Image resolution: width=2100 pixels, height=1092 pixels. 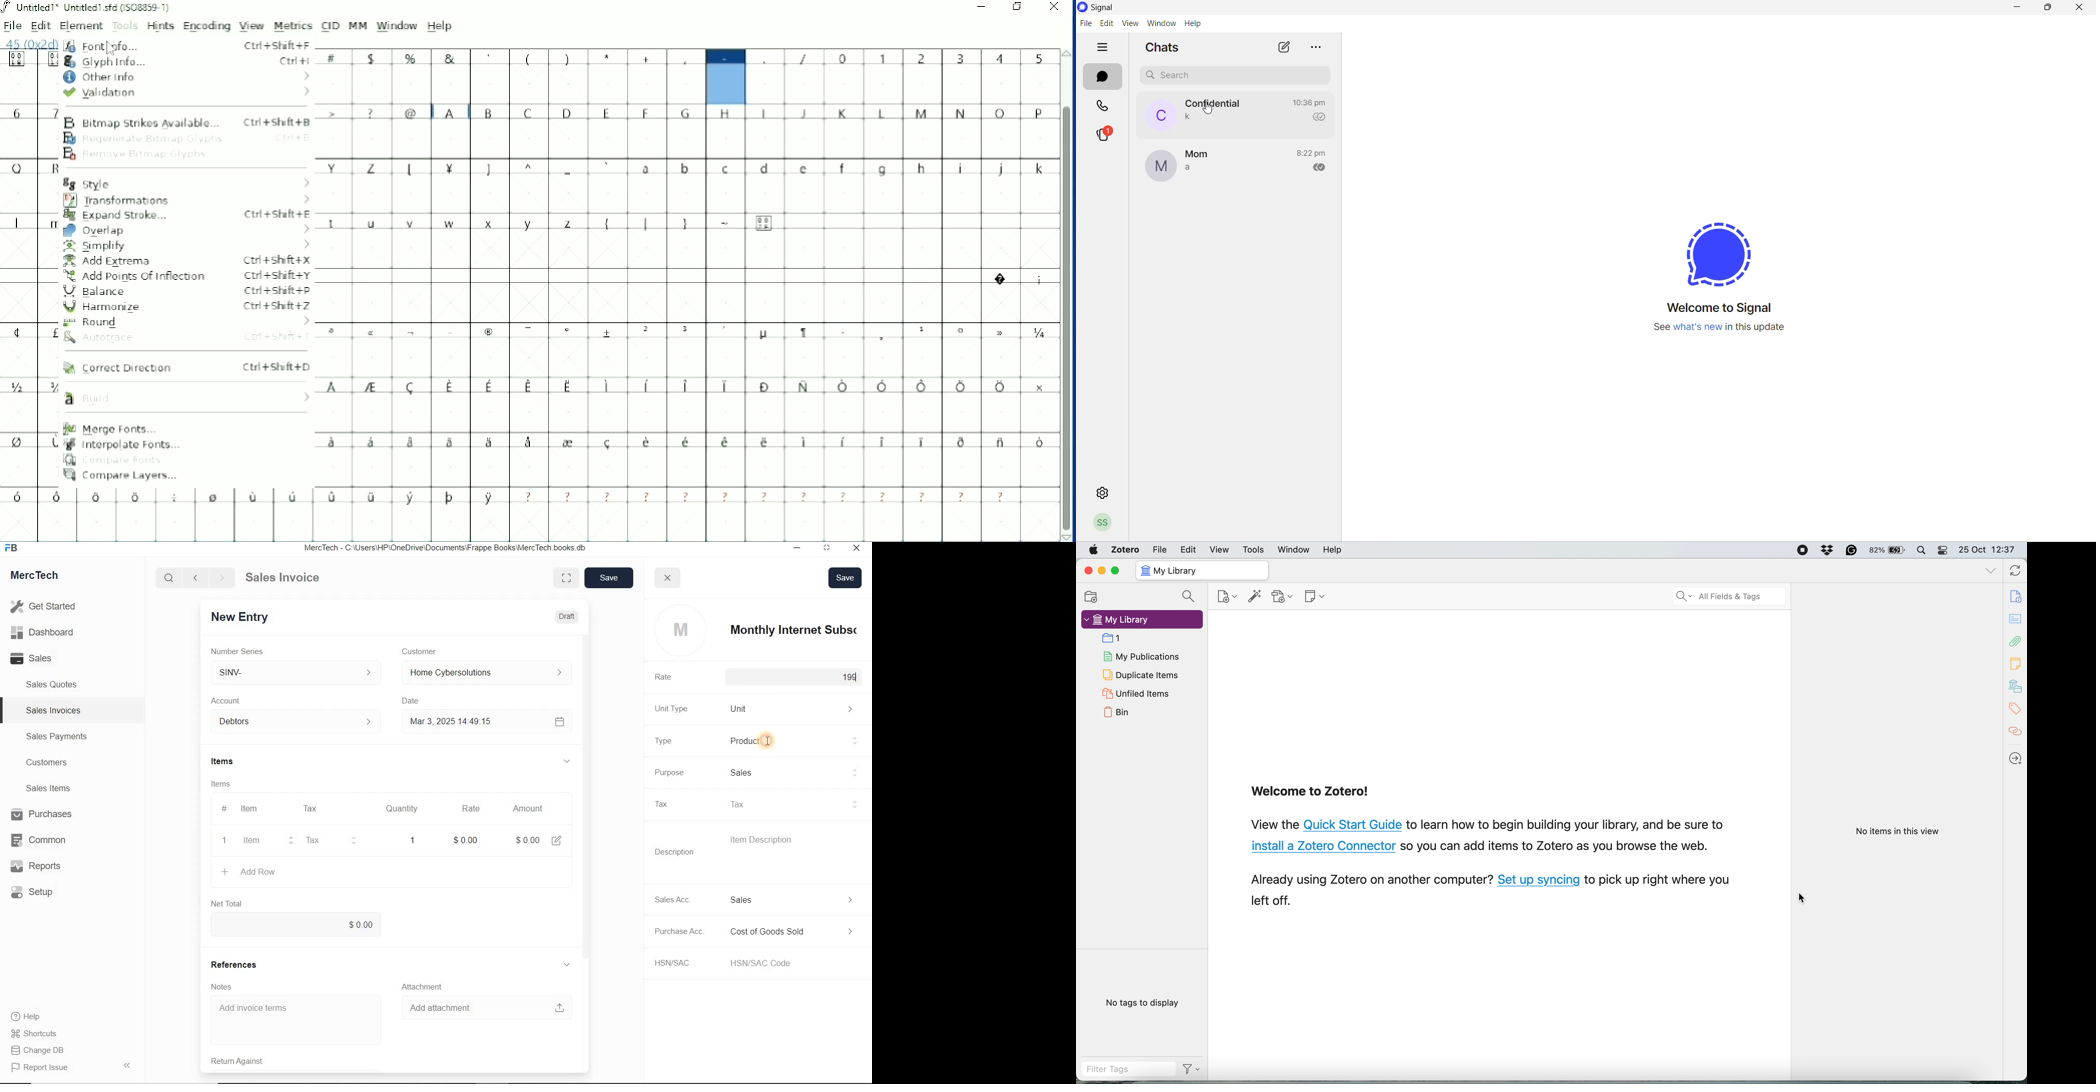 I want to click on Item, so click(x=250, y=809).